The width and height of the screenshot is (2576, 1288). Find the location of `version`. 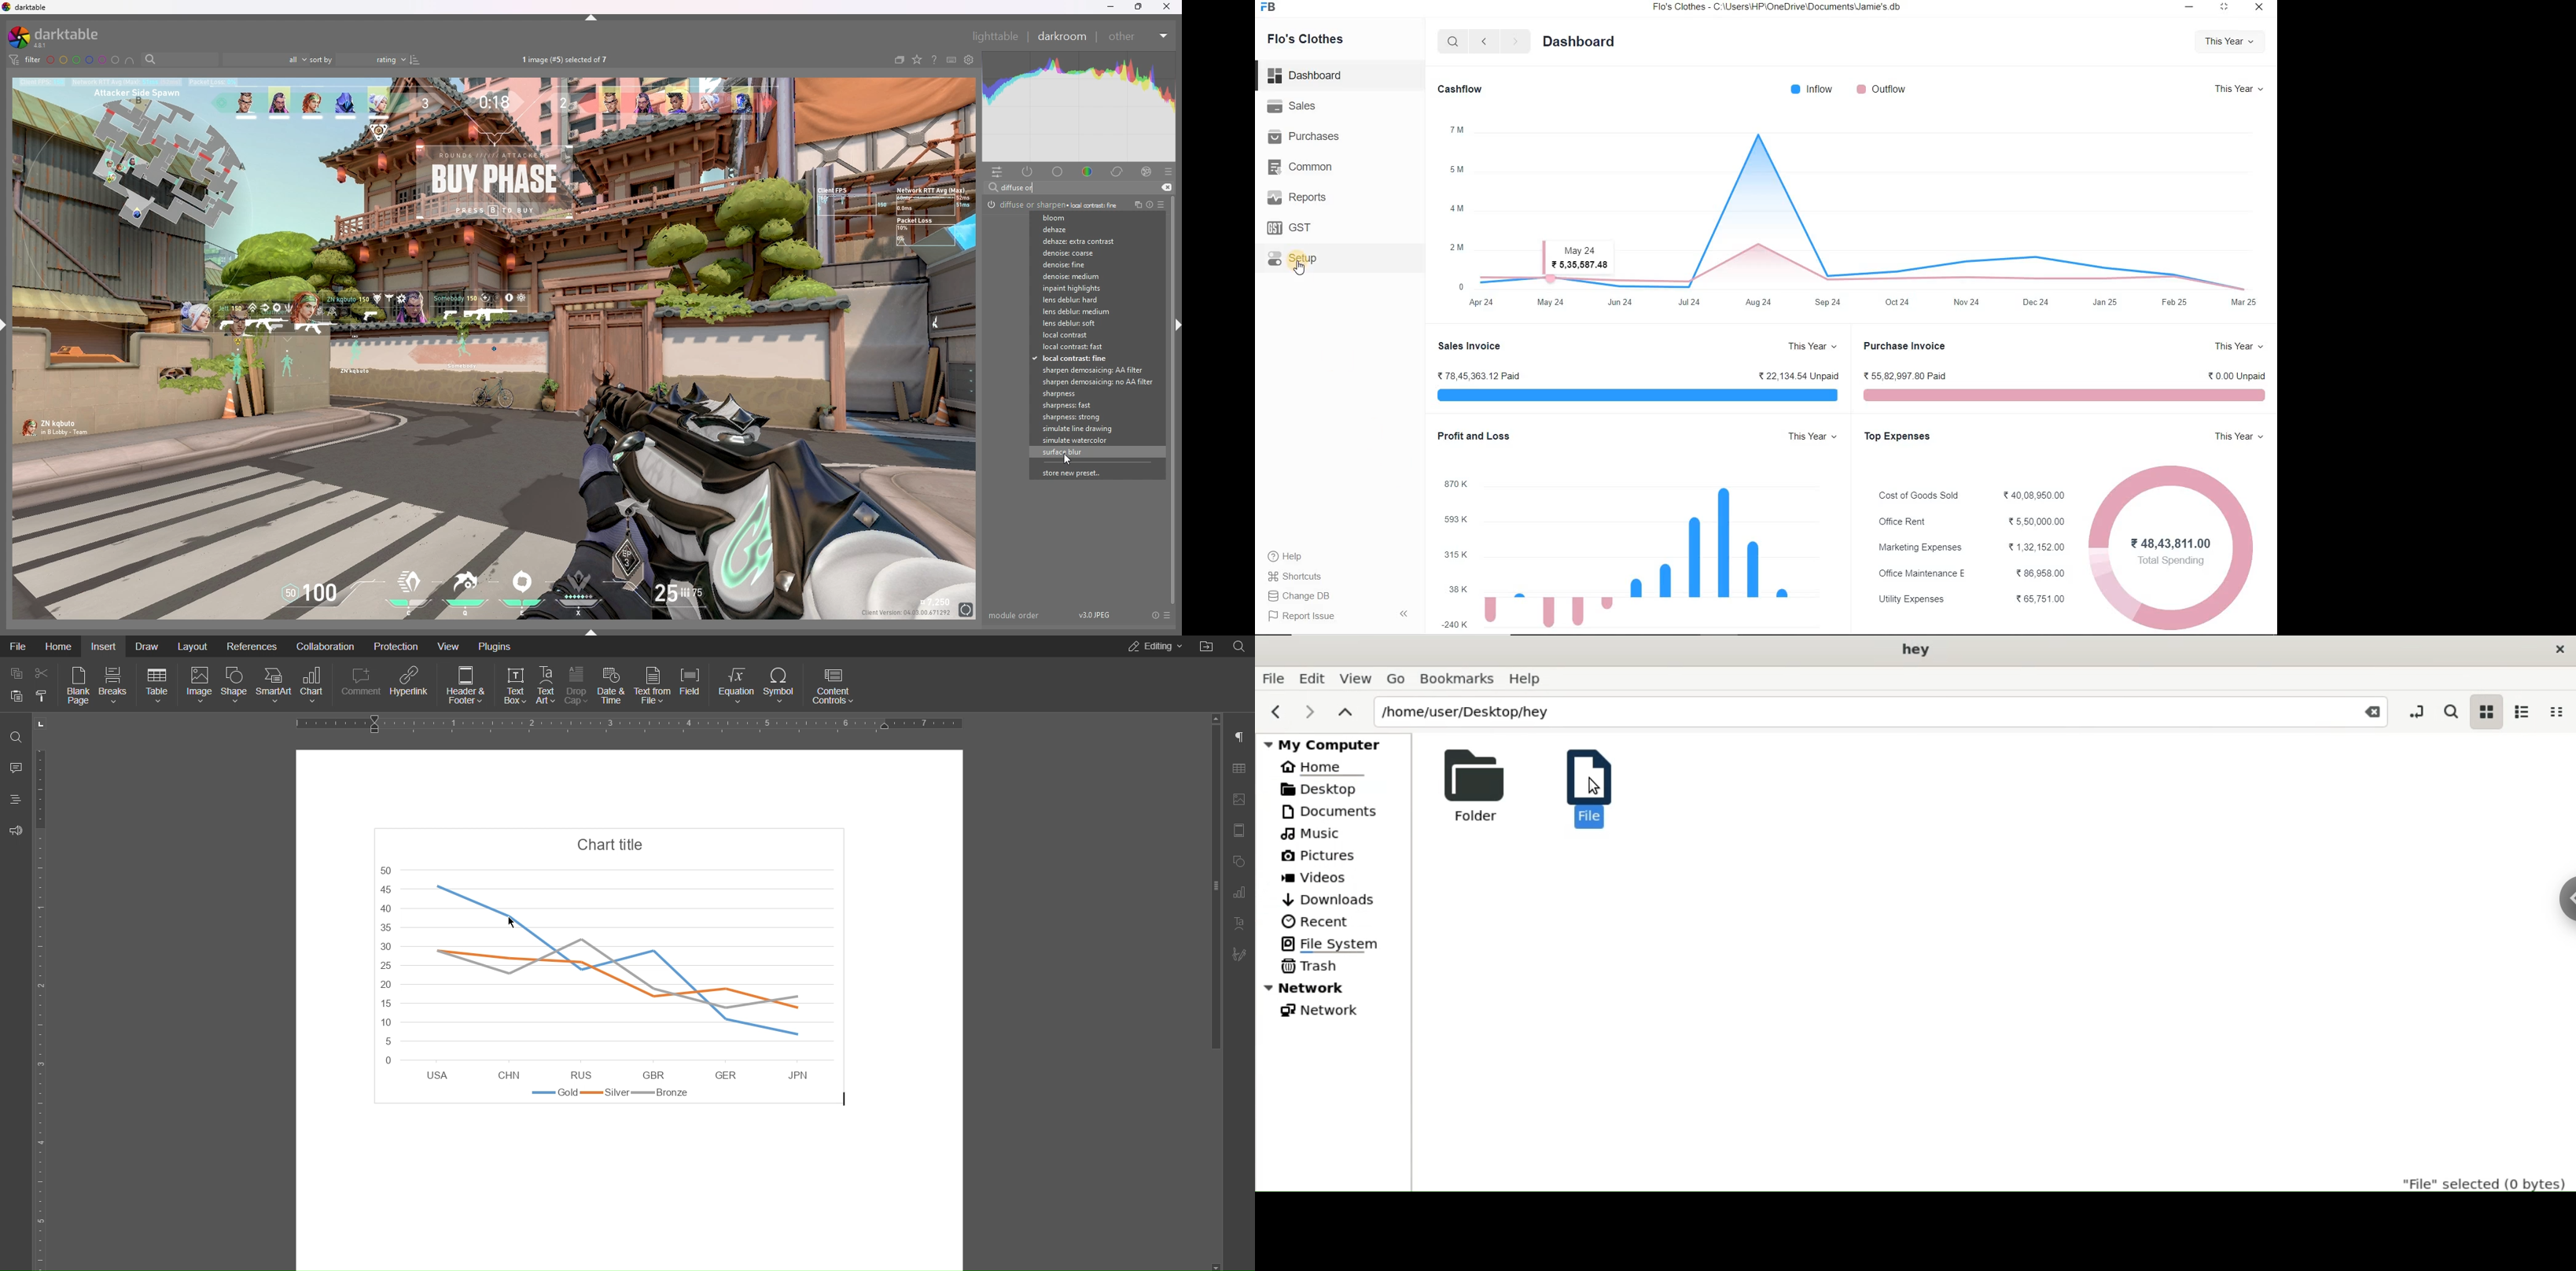

version is located at coordinates (1096, 614).